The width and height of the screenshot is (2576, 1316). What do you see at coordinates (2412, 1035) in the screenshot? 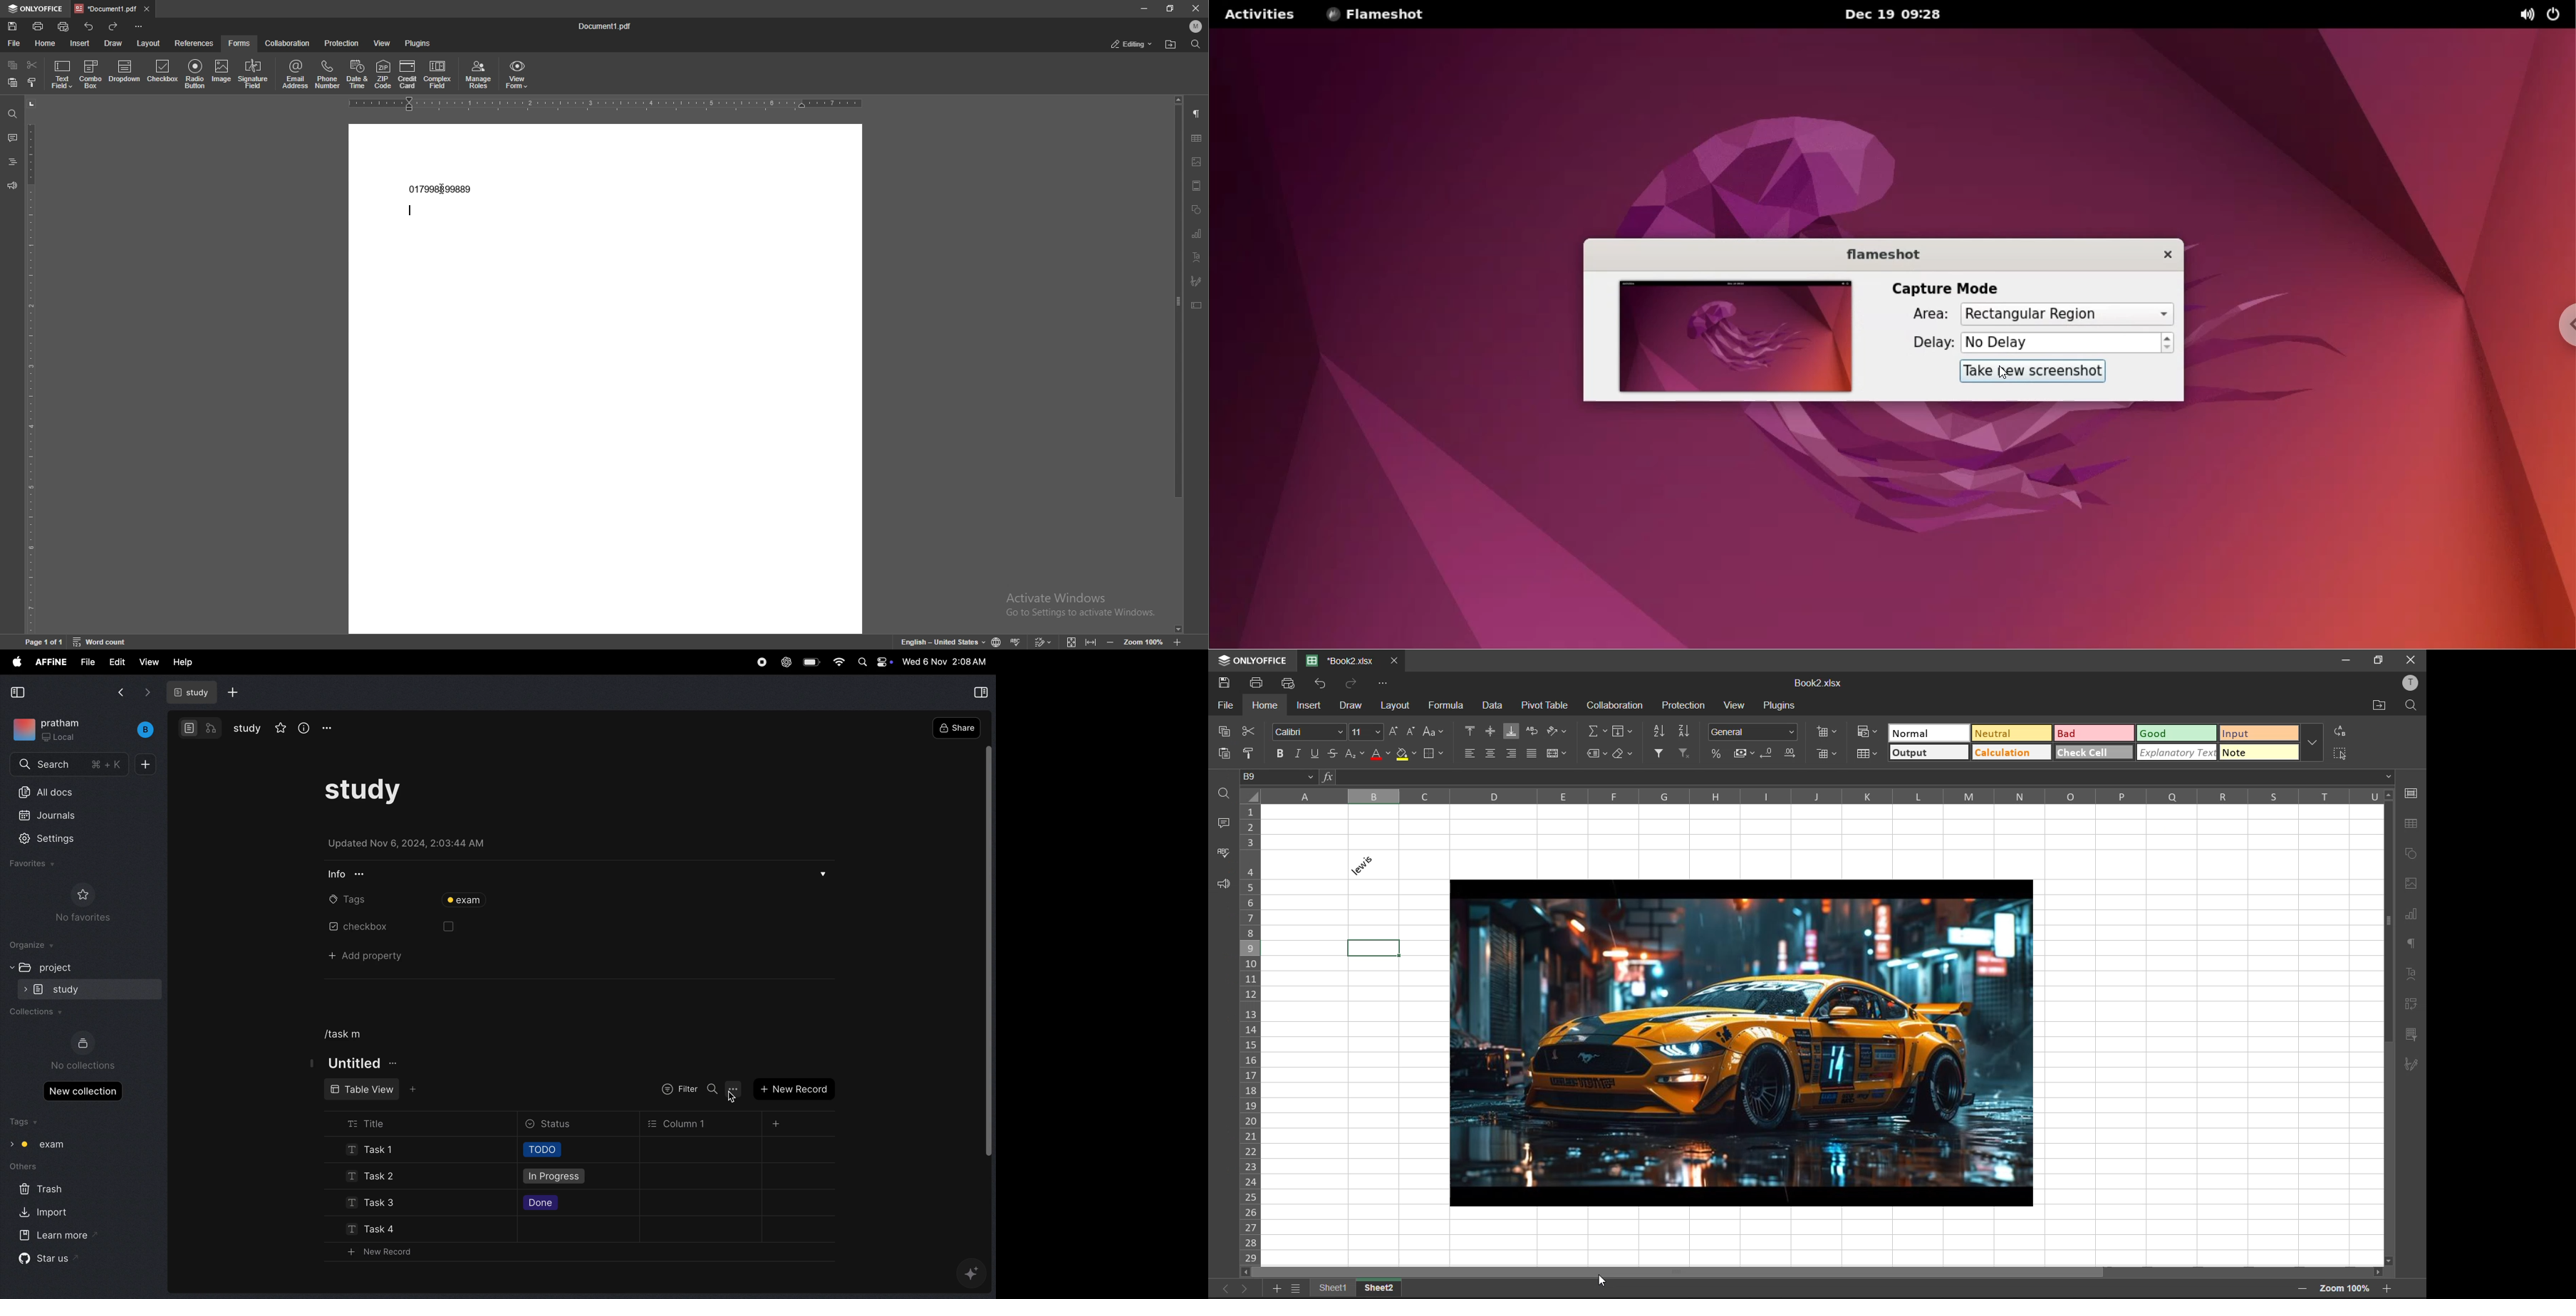
I see `slicer` at bounding box center [2412, 1035].